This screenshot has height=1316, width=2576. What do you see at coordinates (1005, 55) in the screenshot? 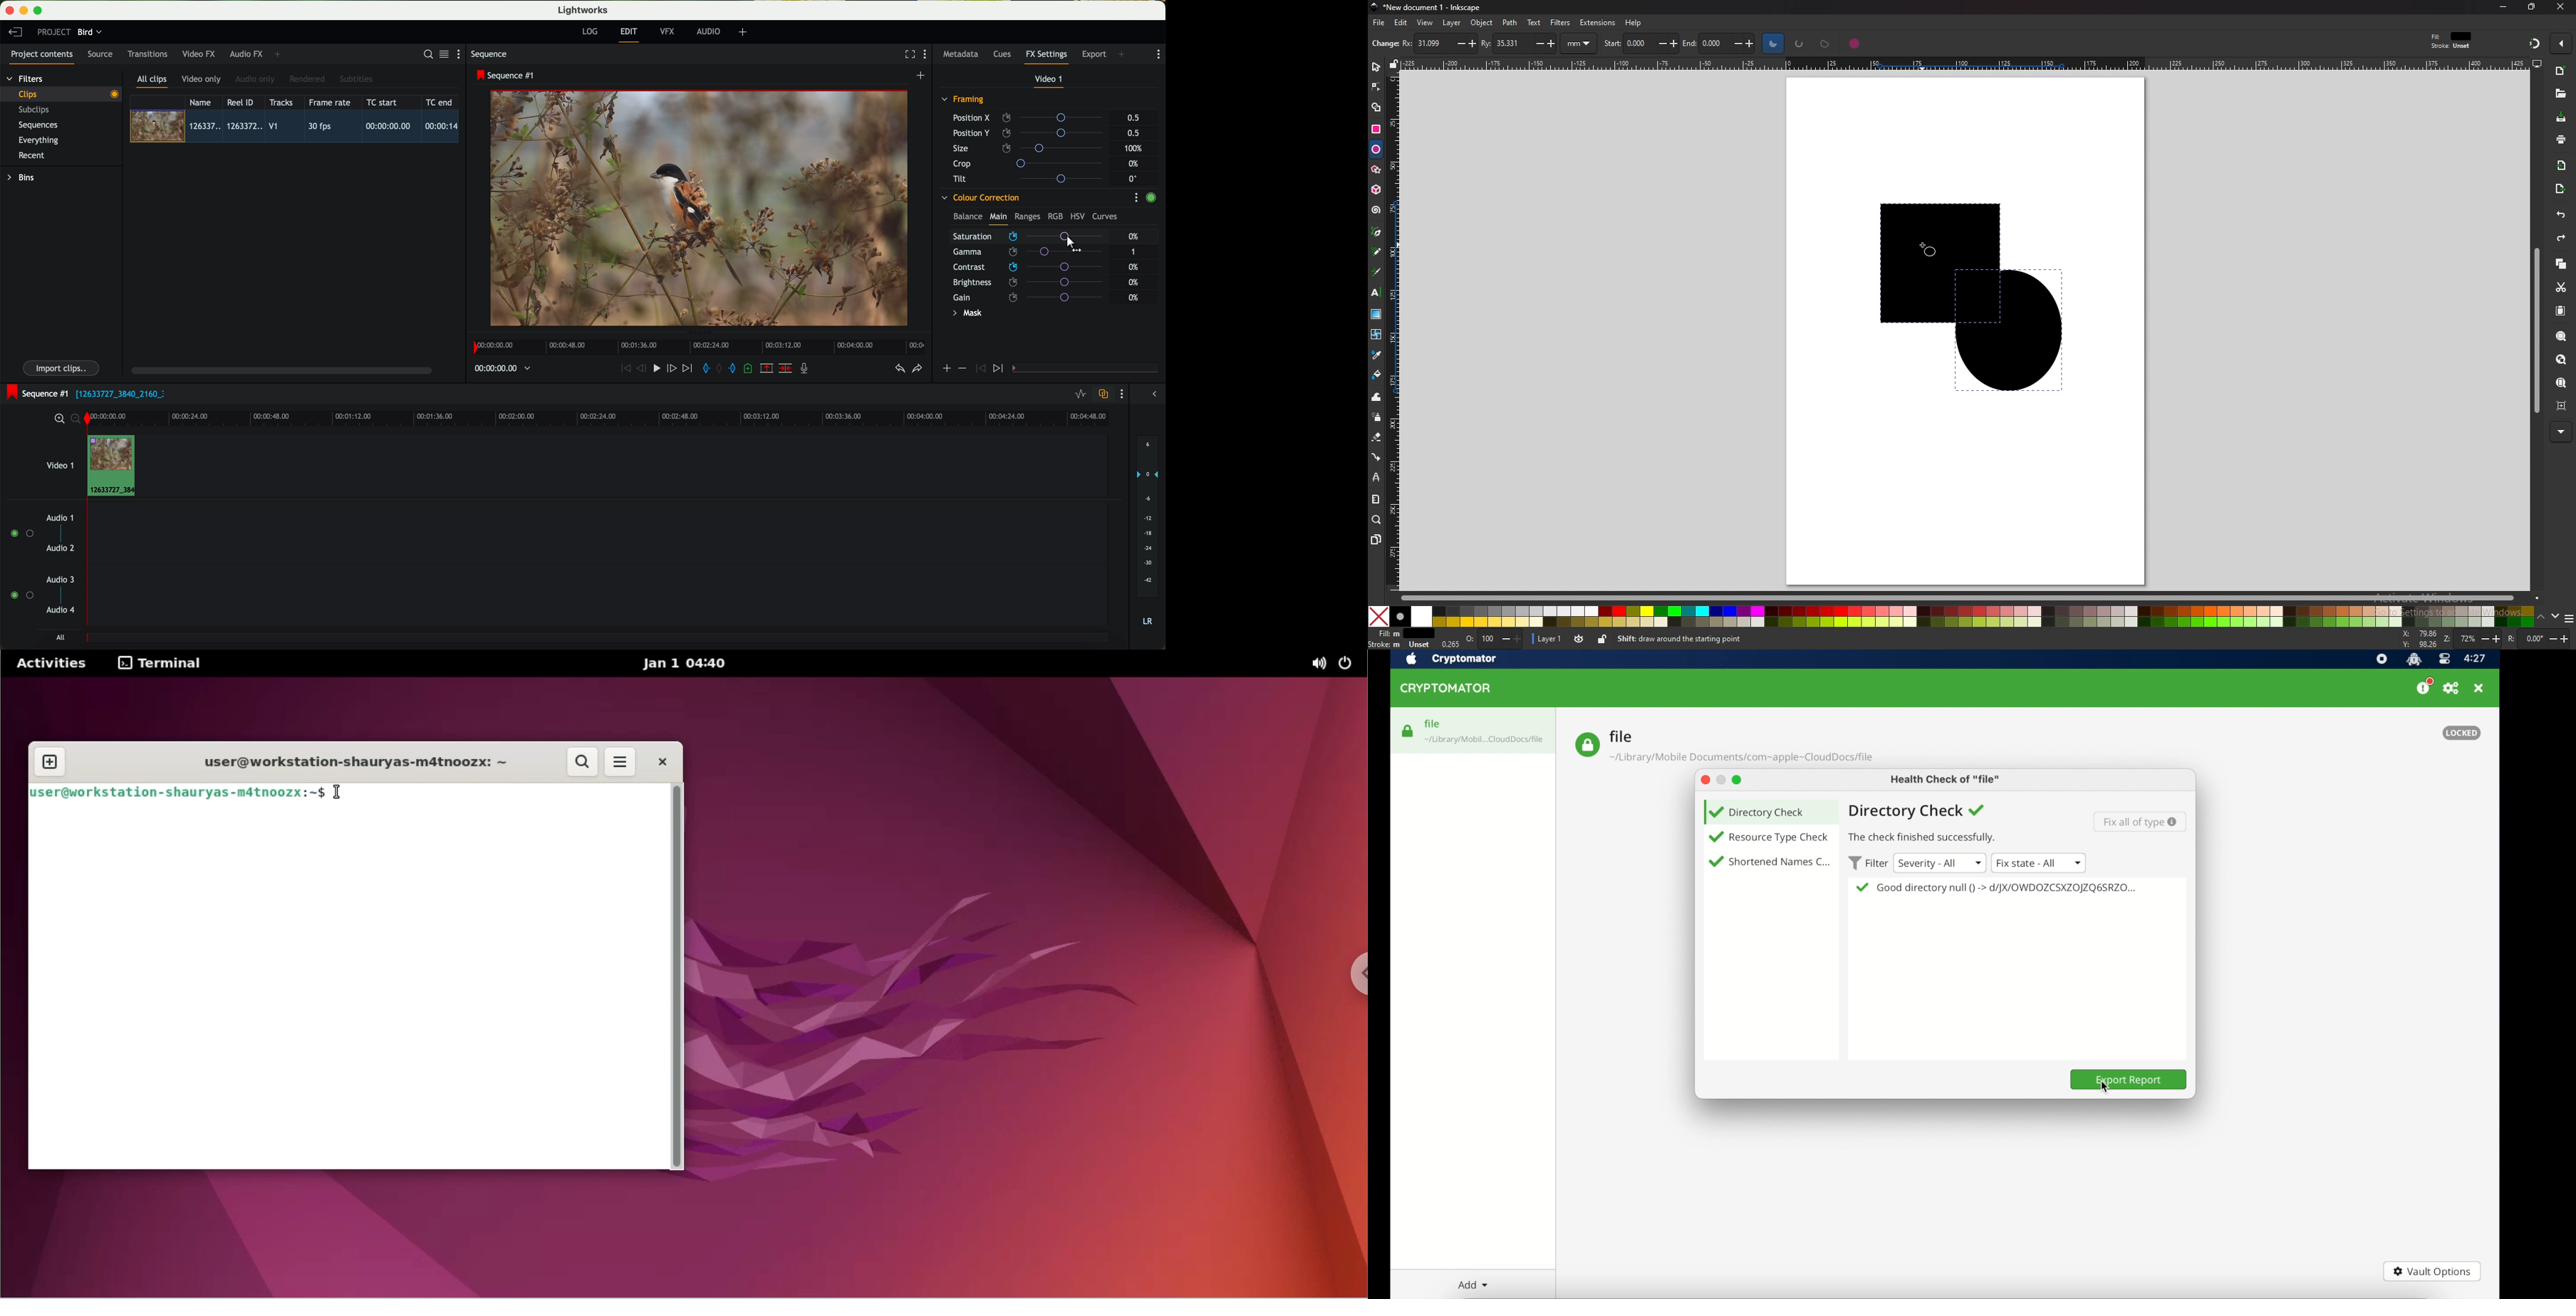
I see `cues` at bounding box center [1005, 55].